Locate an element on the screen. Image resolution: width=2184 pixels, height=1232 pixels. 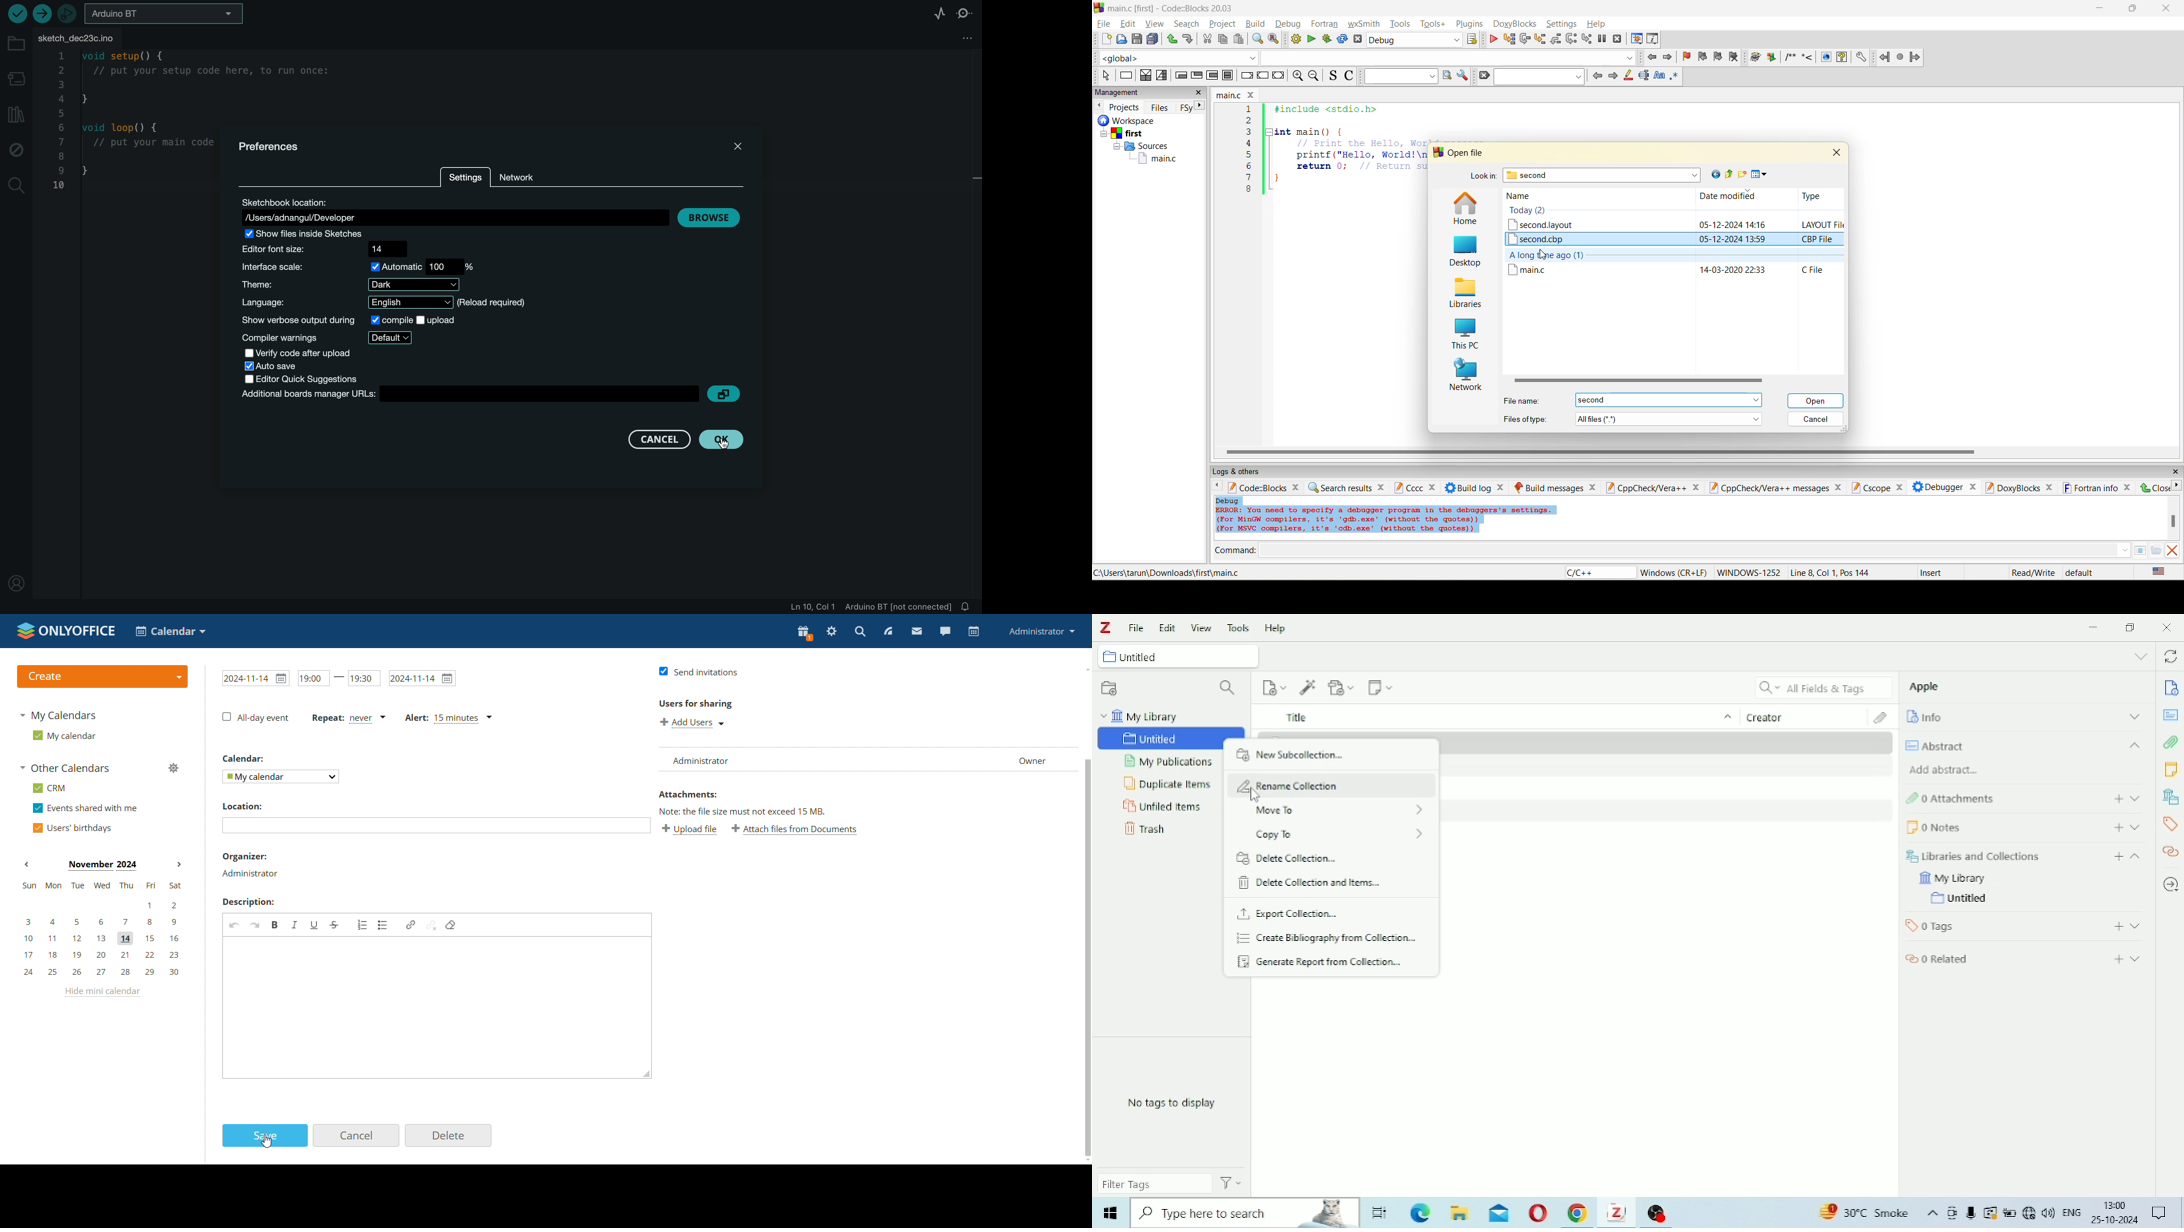
settings is located at coordinates (1860, 57).